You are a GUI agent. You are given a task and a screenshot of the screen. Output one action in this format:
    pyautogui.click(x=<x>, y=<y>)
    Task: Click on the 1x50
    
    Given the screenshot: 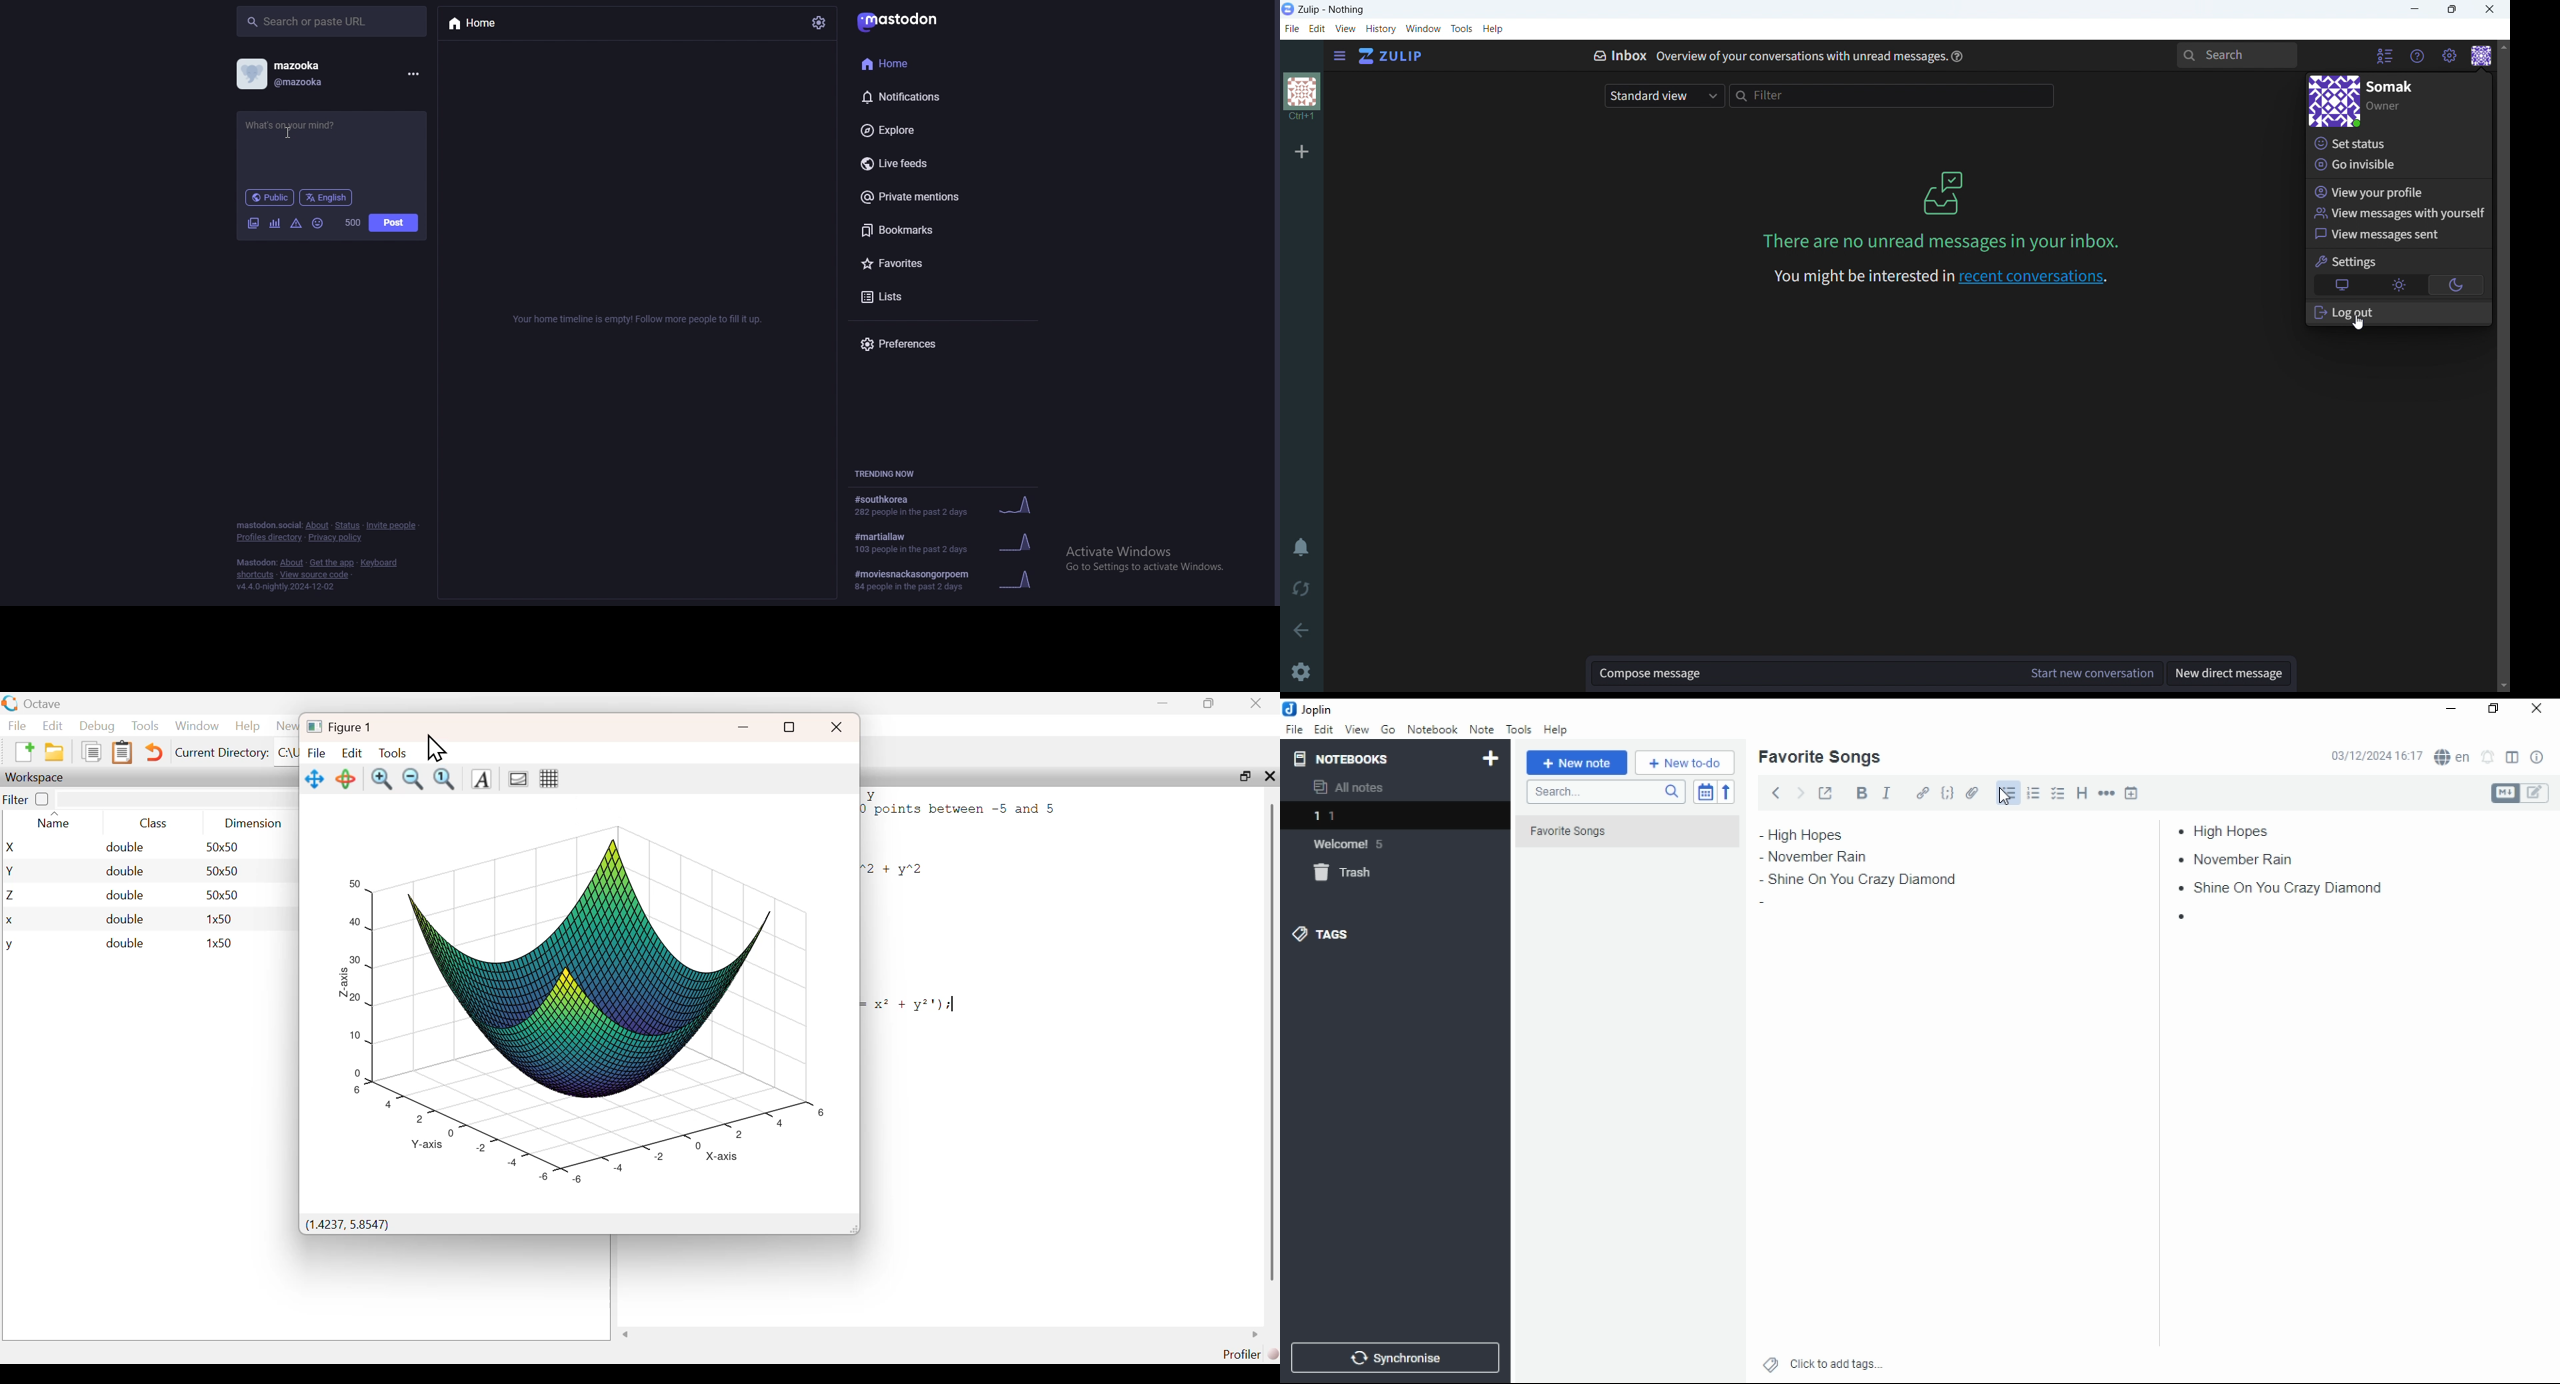 What is the action you would take?
    pyautogui.click(x=221, y=919)
    